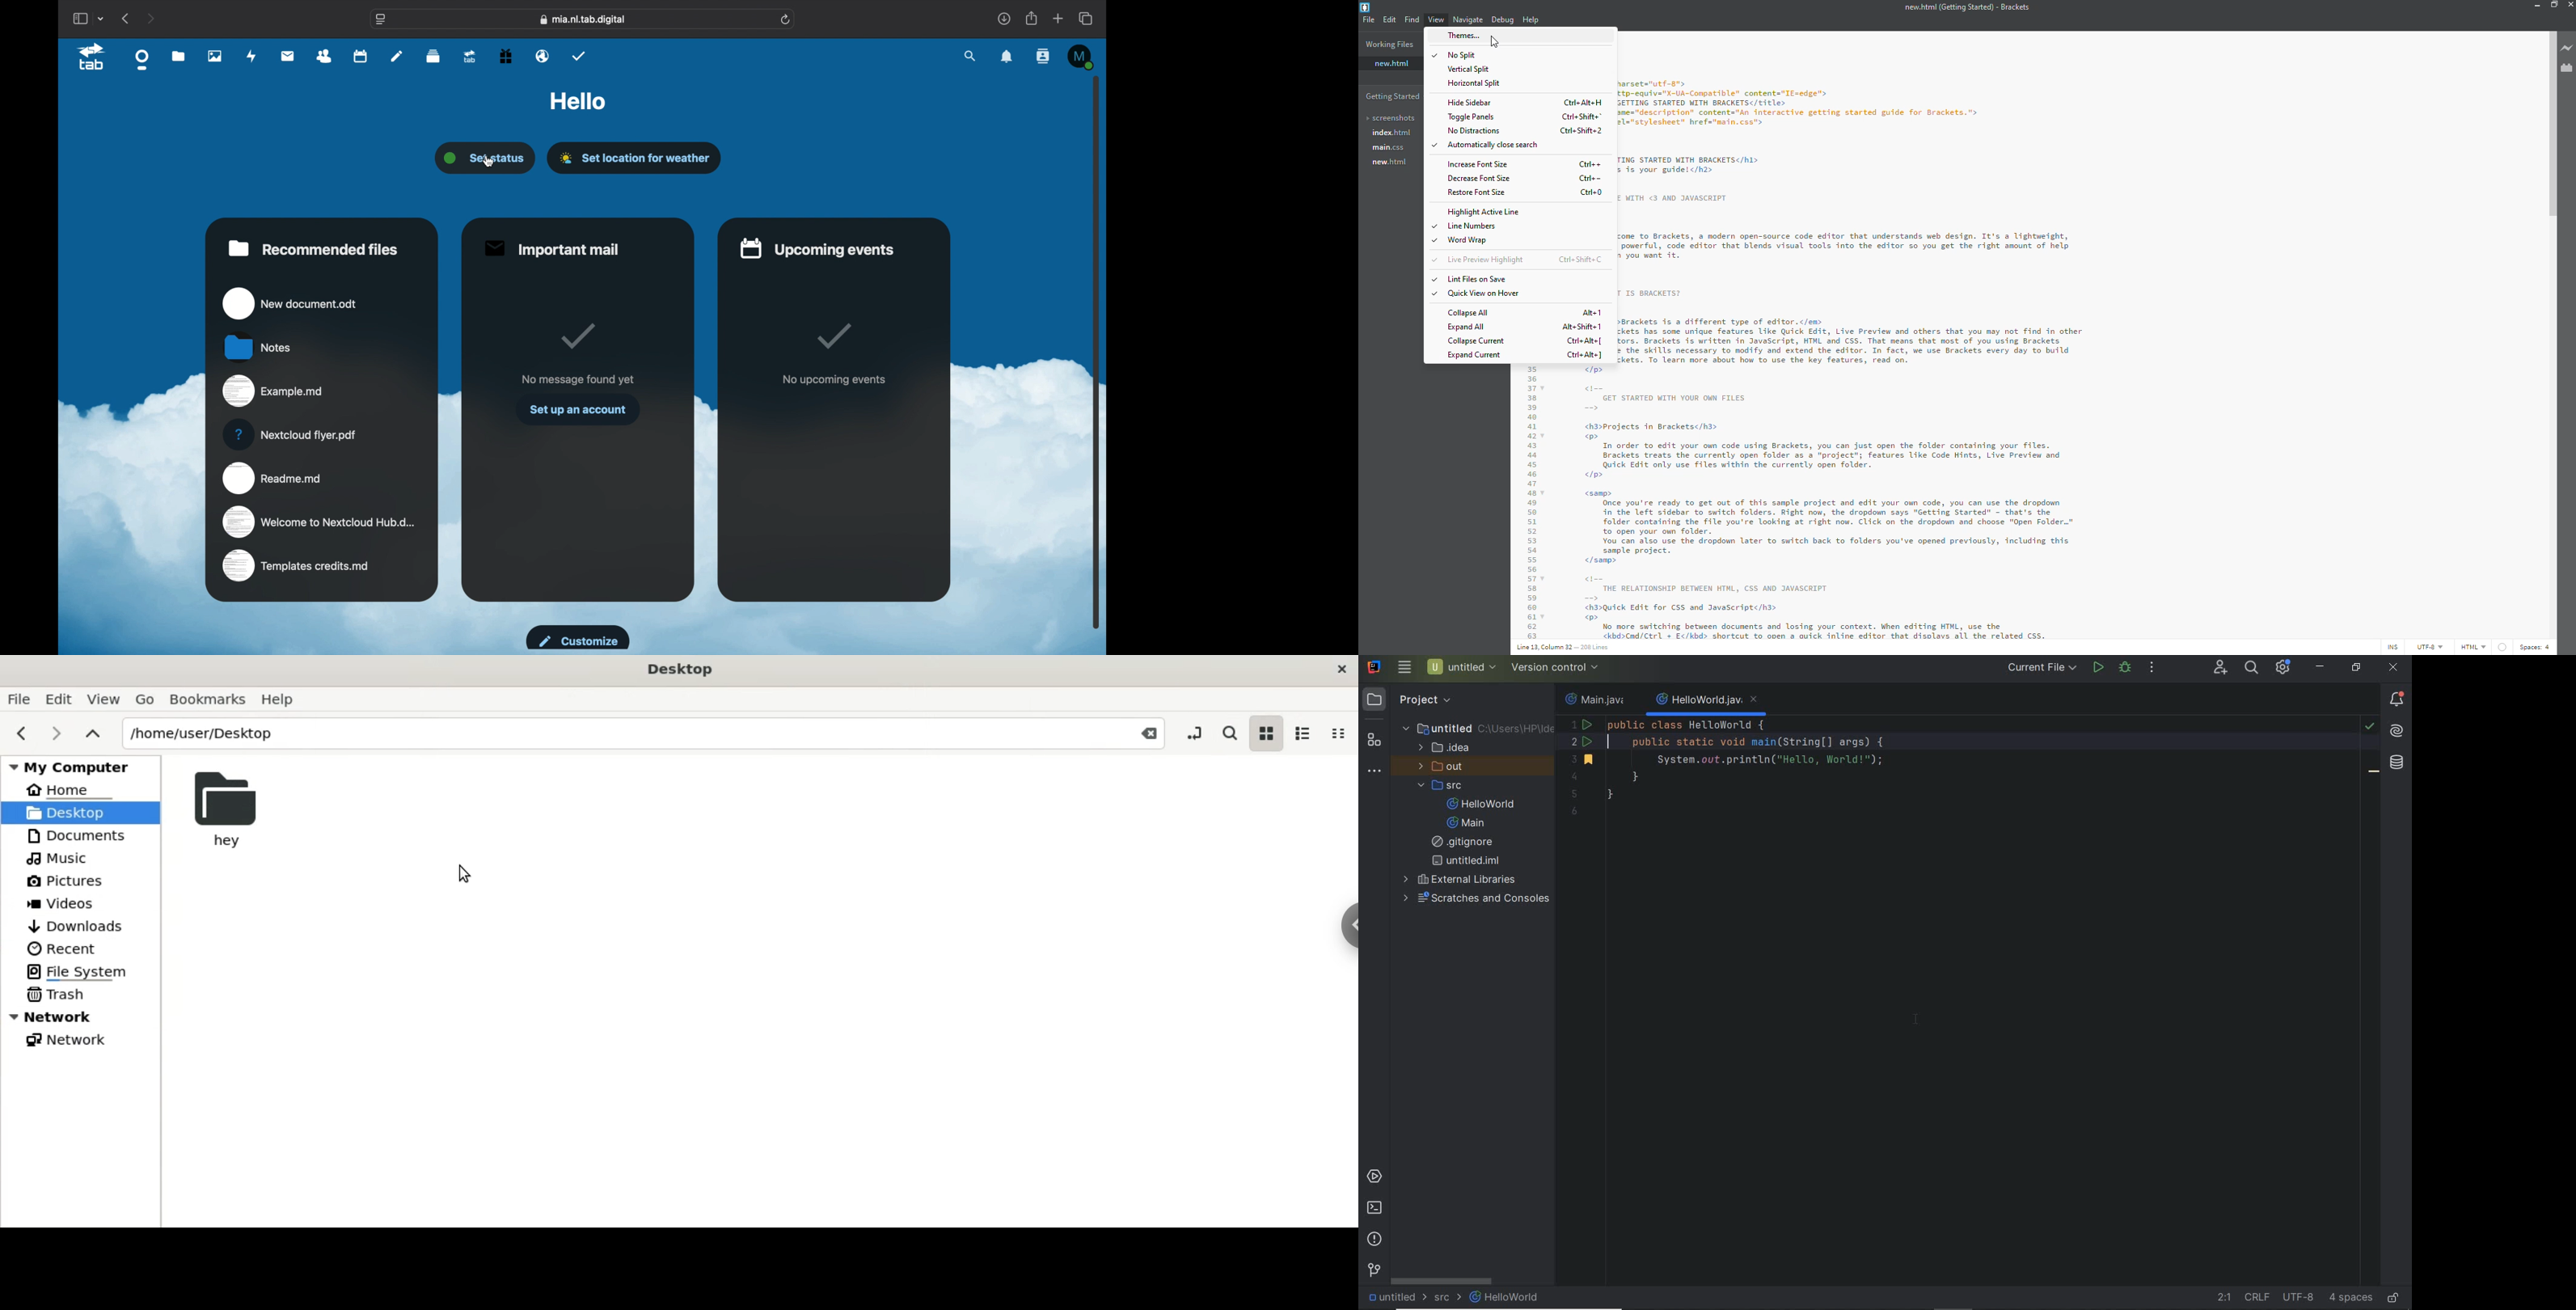 This screenshot has height=1316, width=2576. Describe the element at coordinates (1096, 352) in the screenshot. I see `scroll box` at that location.